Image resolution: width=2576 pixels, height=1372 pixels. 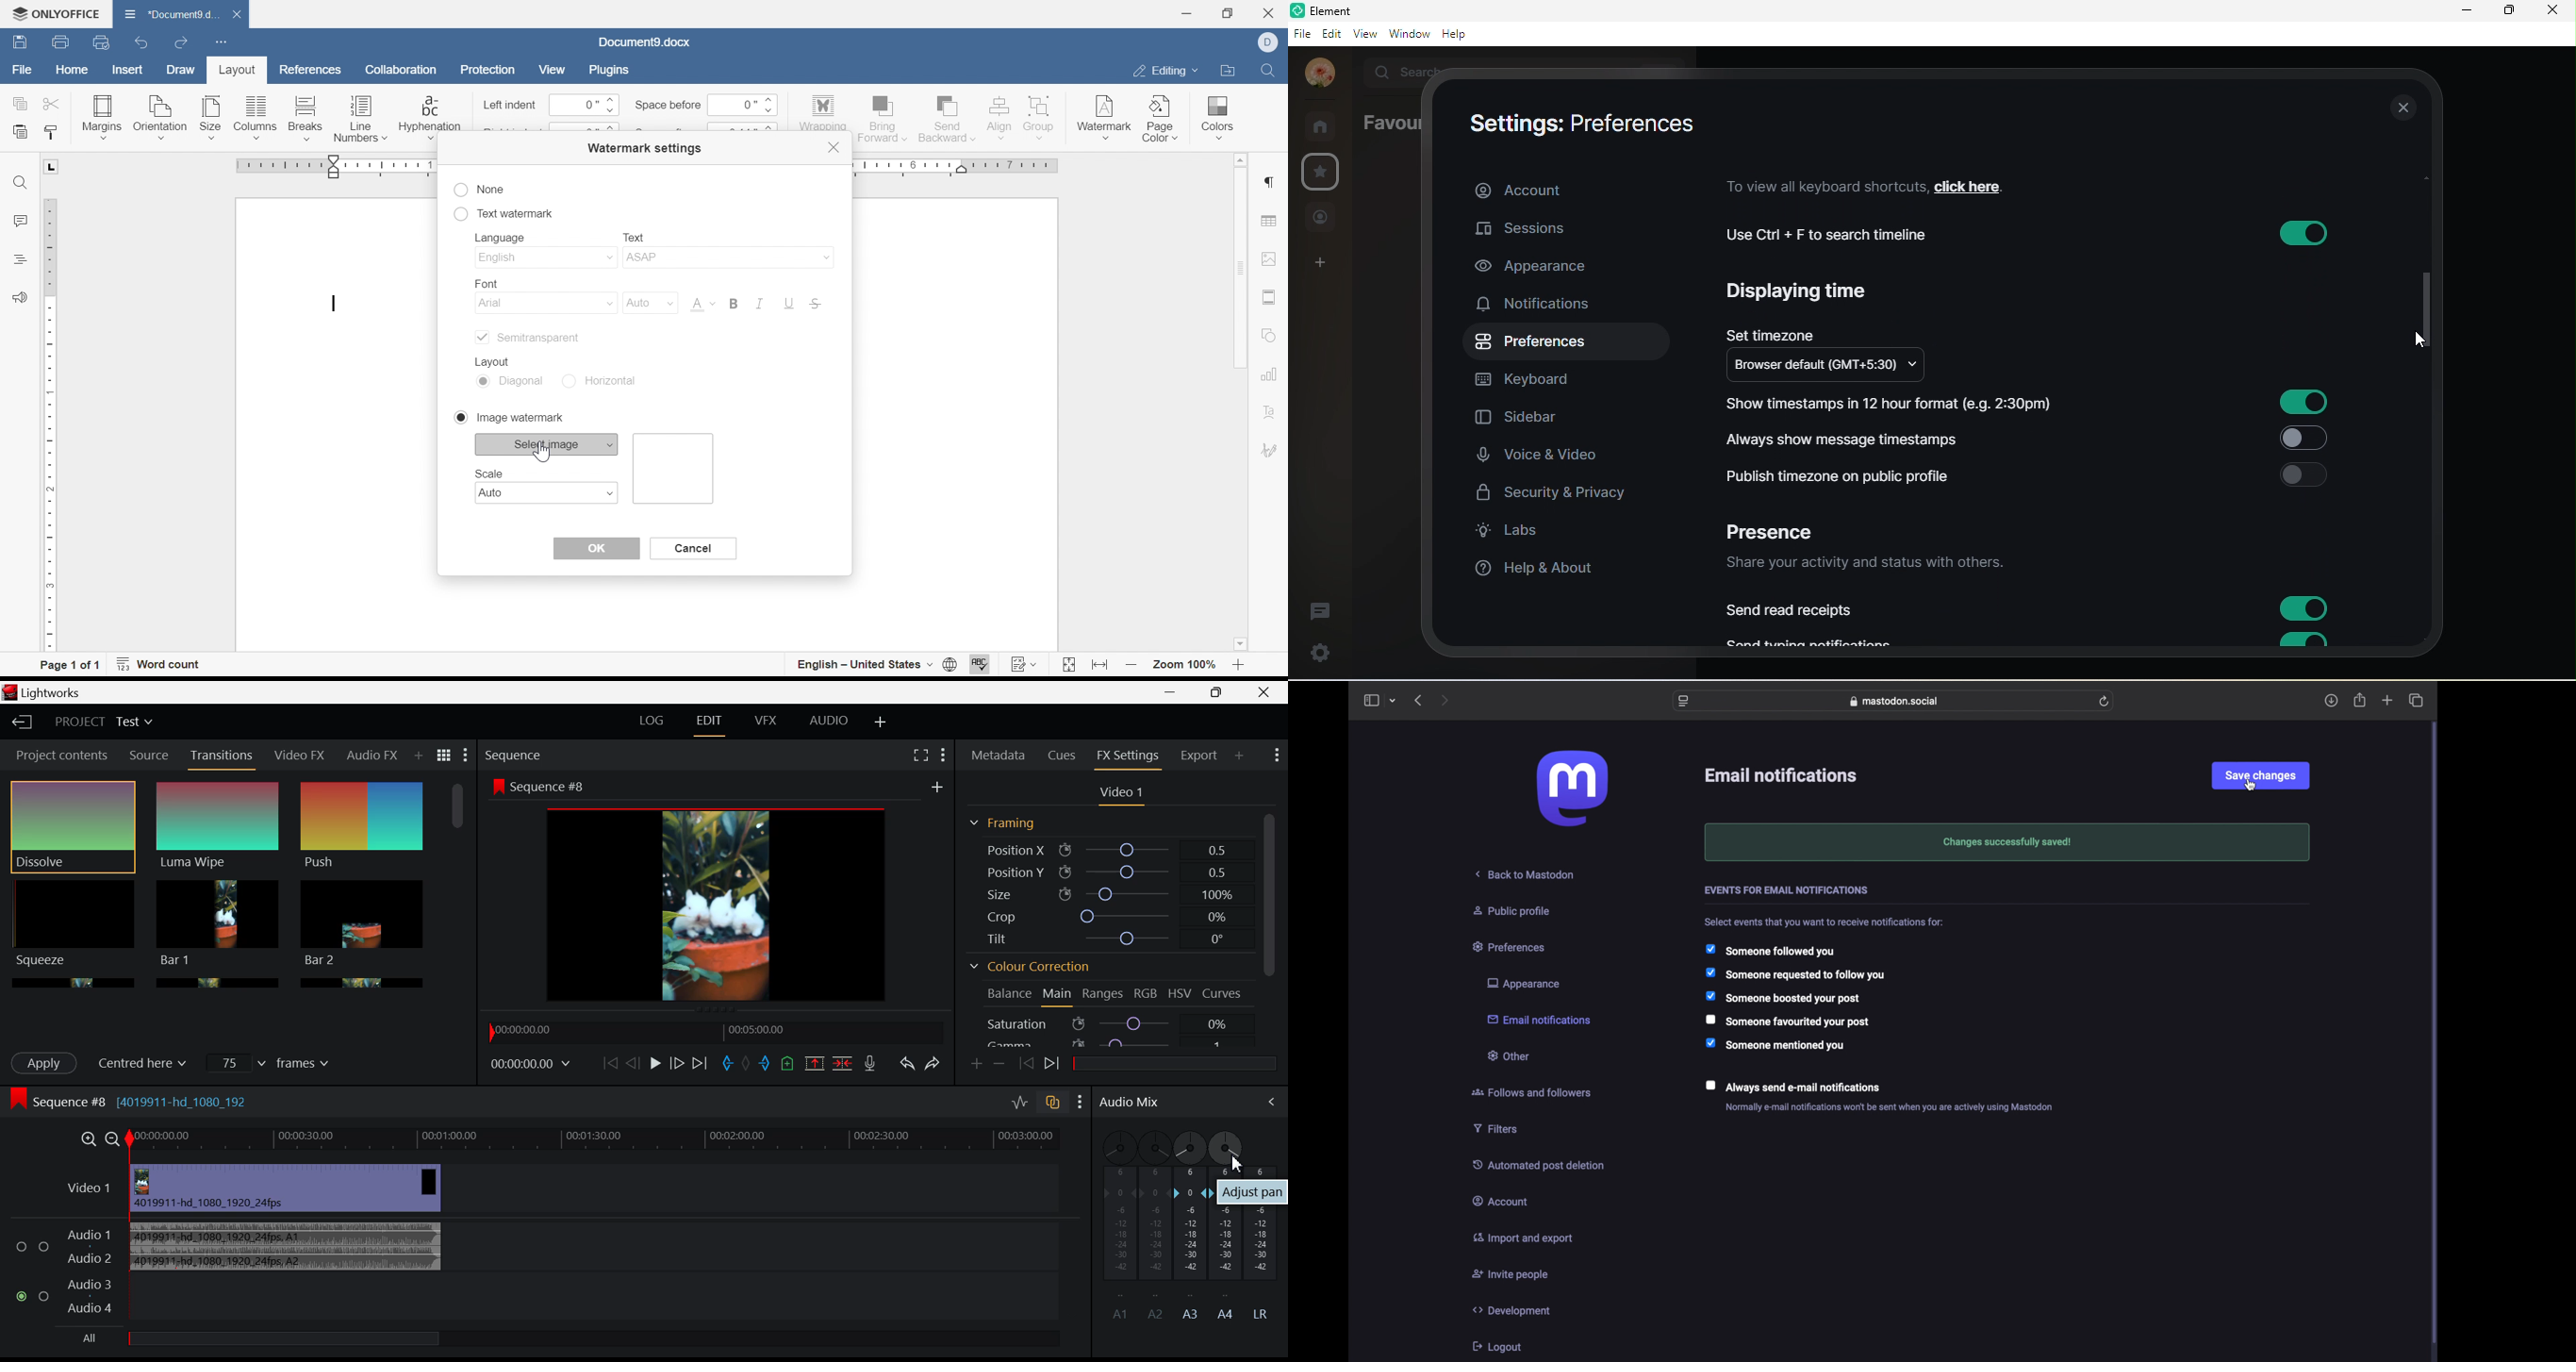 What do you see at coordinates (733, 303) in the screenshot?
I see `bold` at bounding box center [733, 303].